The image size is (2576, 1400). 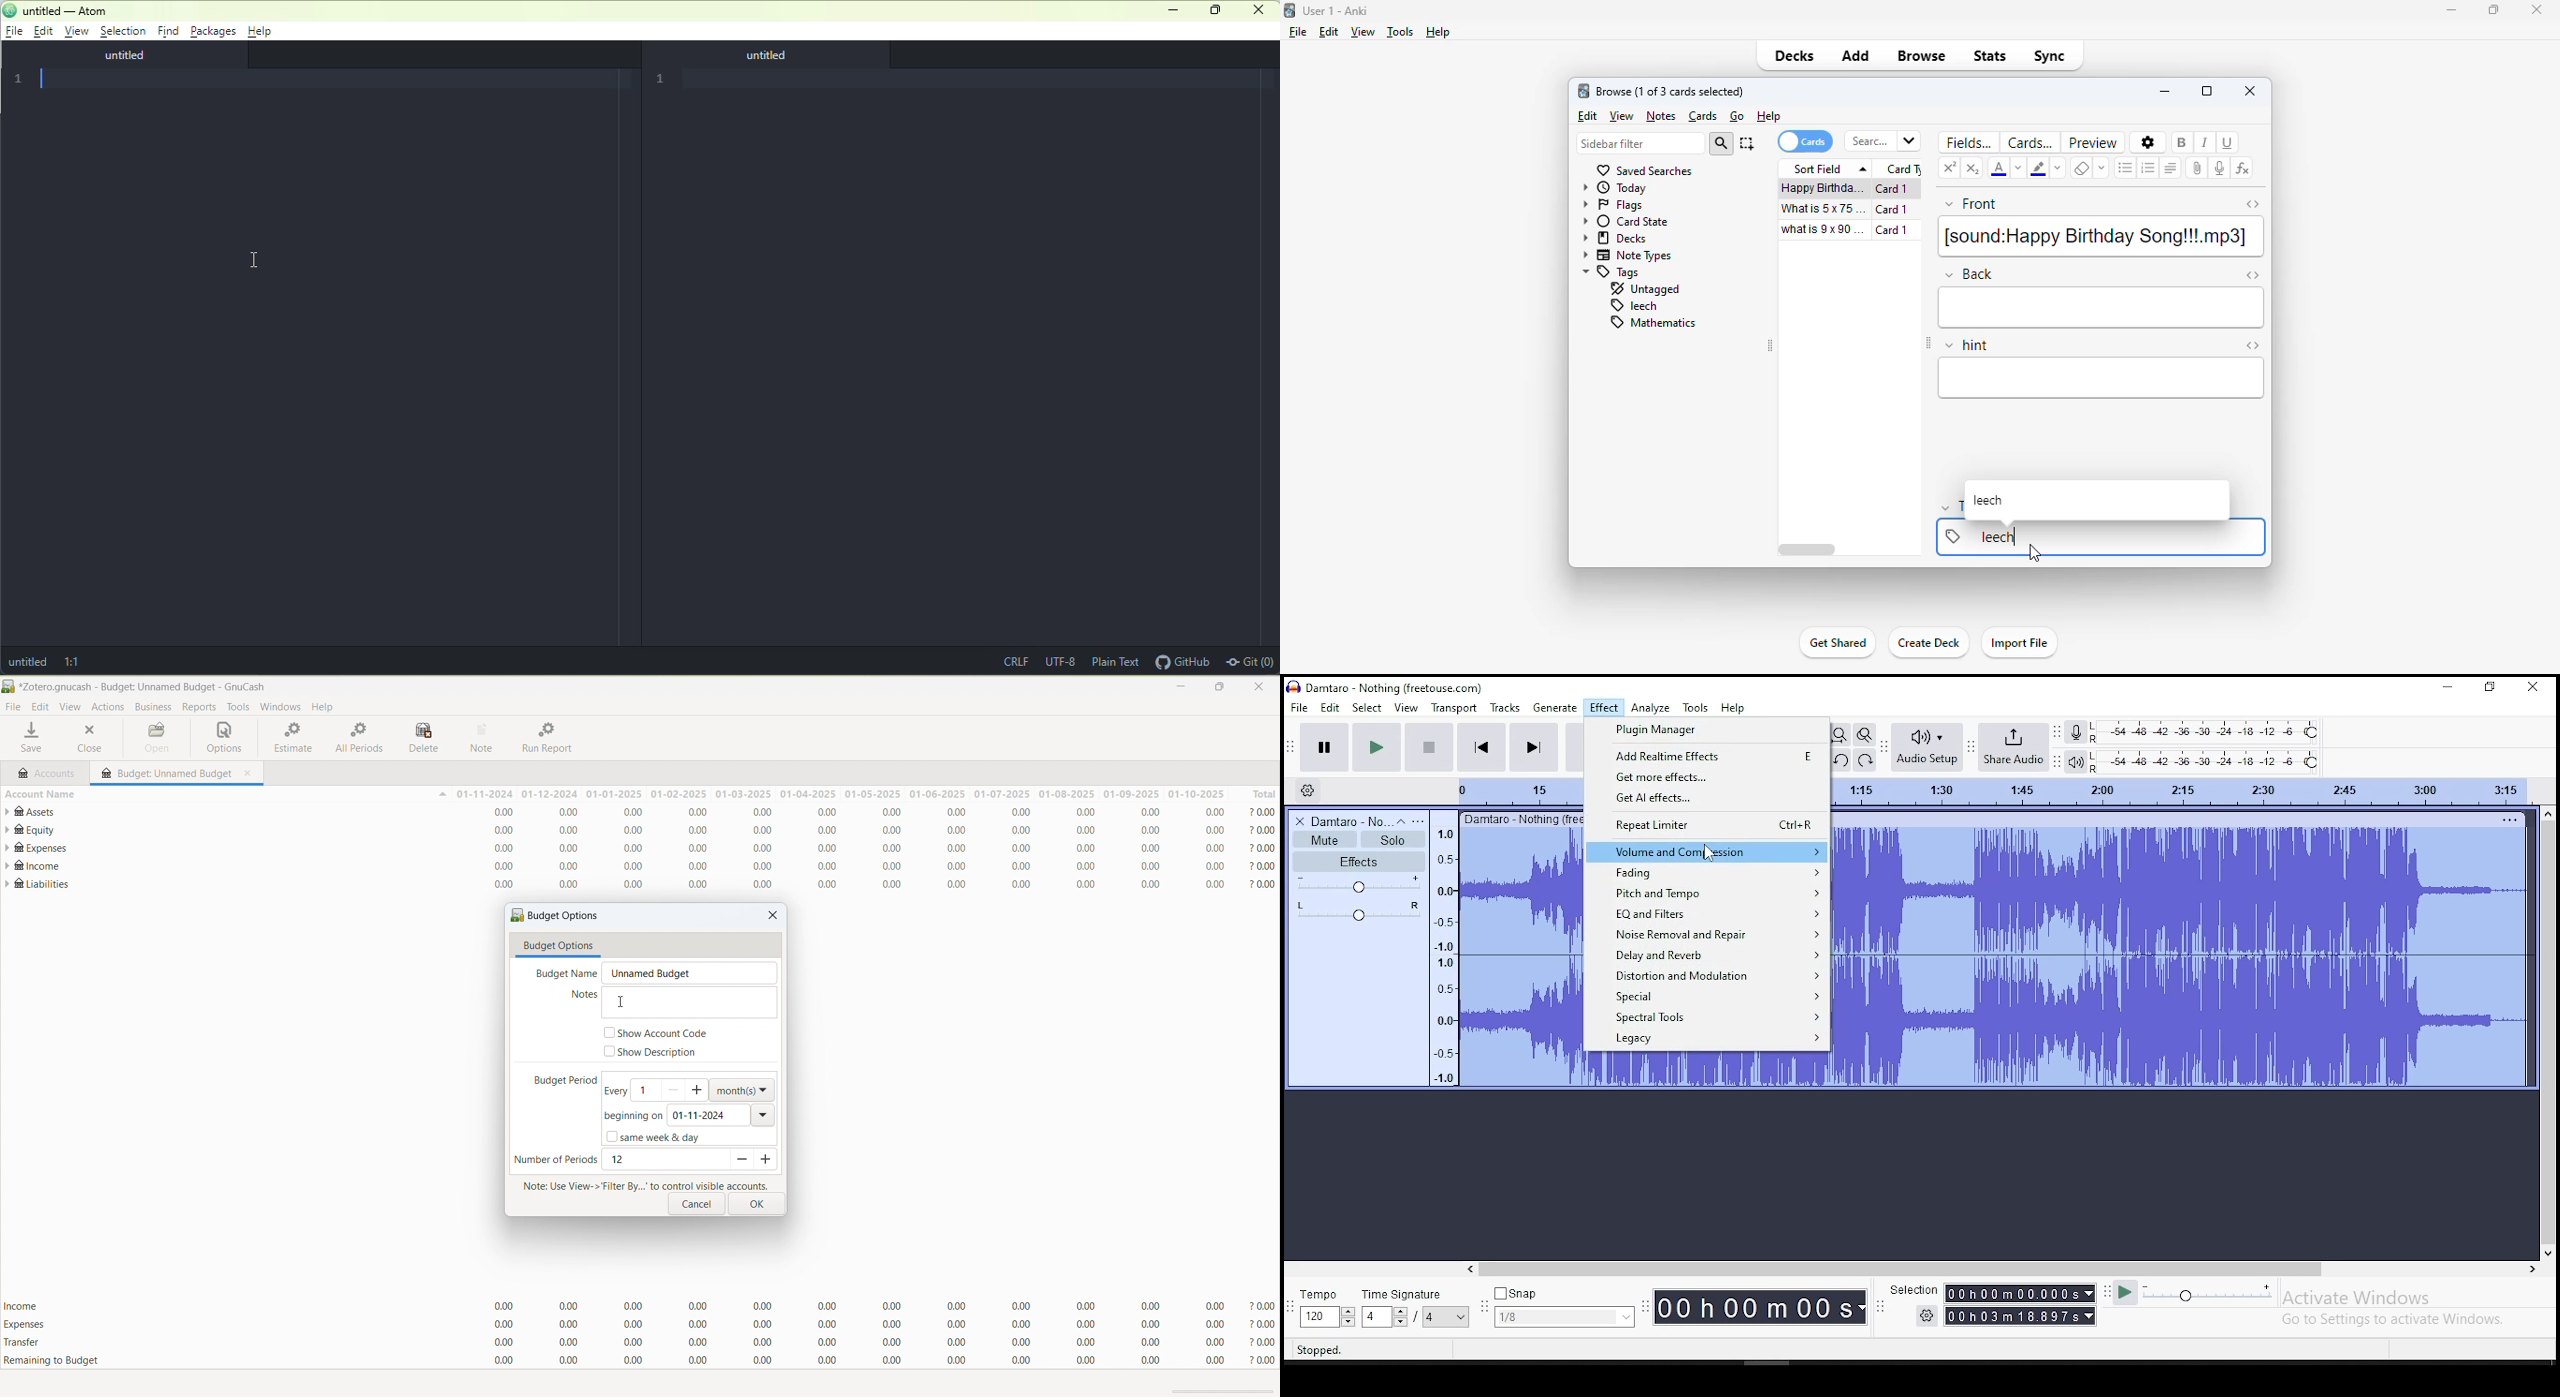 I want to click on equations, so click(x=2242, y=170).